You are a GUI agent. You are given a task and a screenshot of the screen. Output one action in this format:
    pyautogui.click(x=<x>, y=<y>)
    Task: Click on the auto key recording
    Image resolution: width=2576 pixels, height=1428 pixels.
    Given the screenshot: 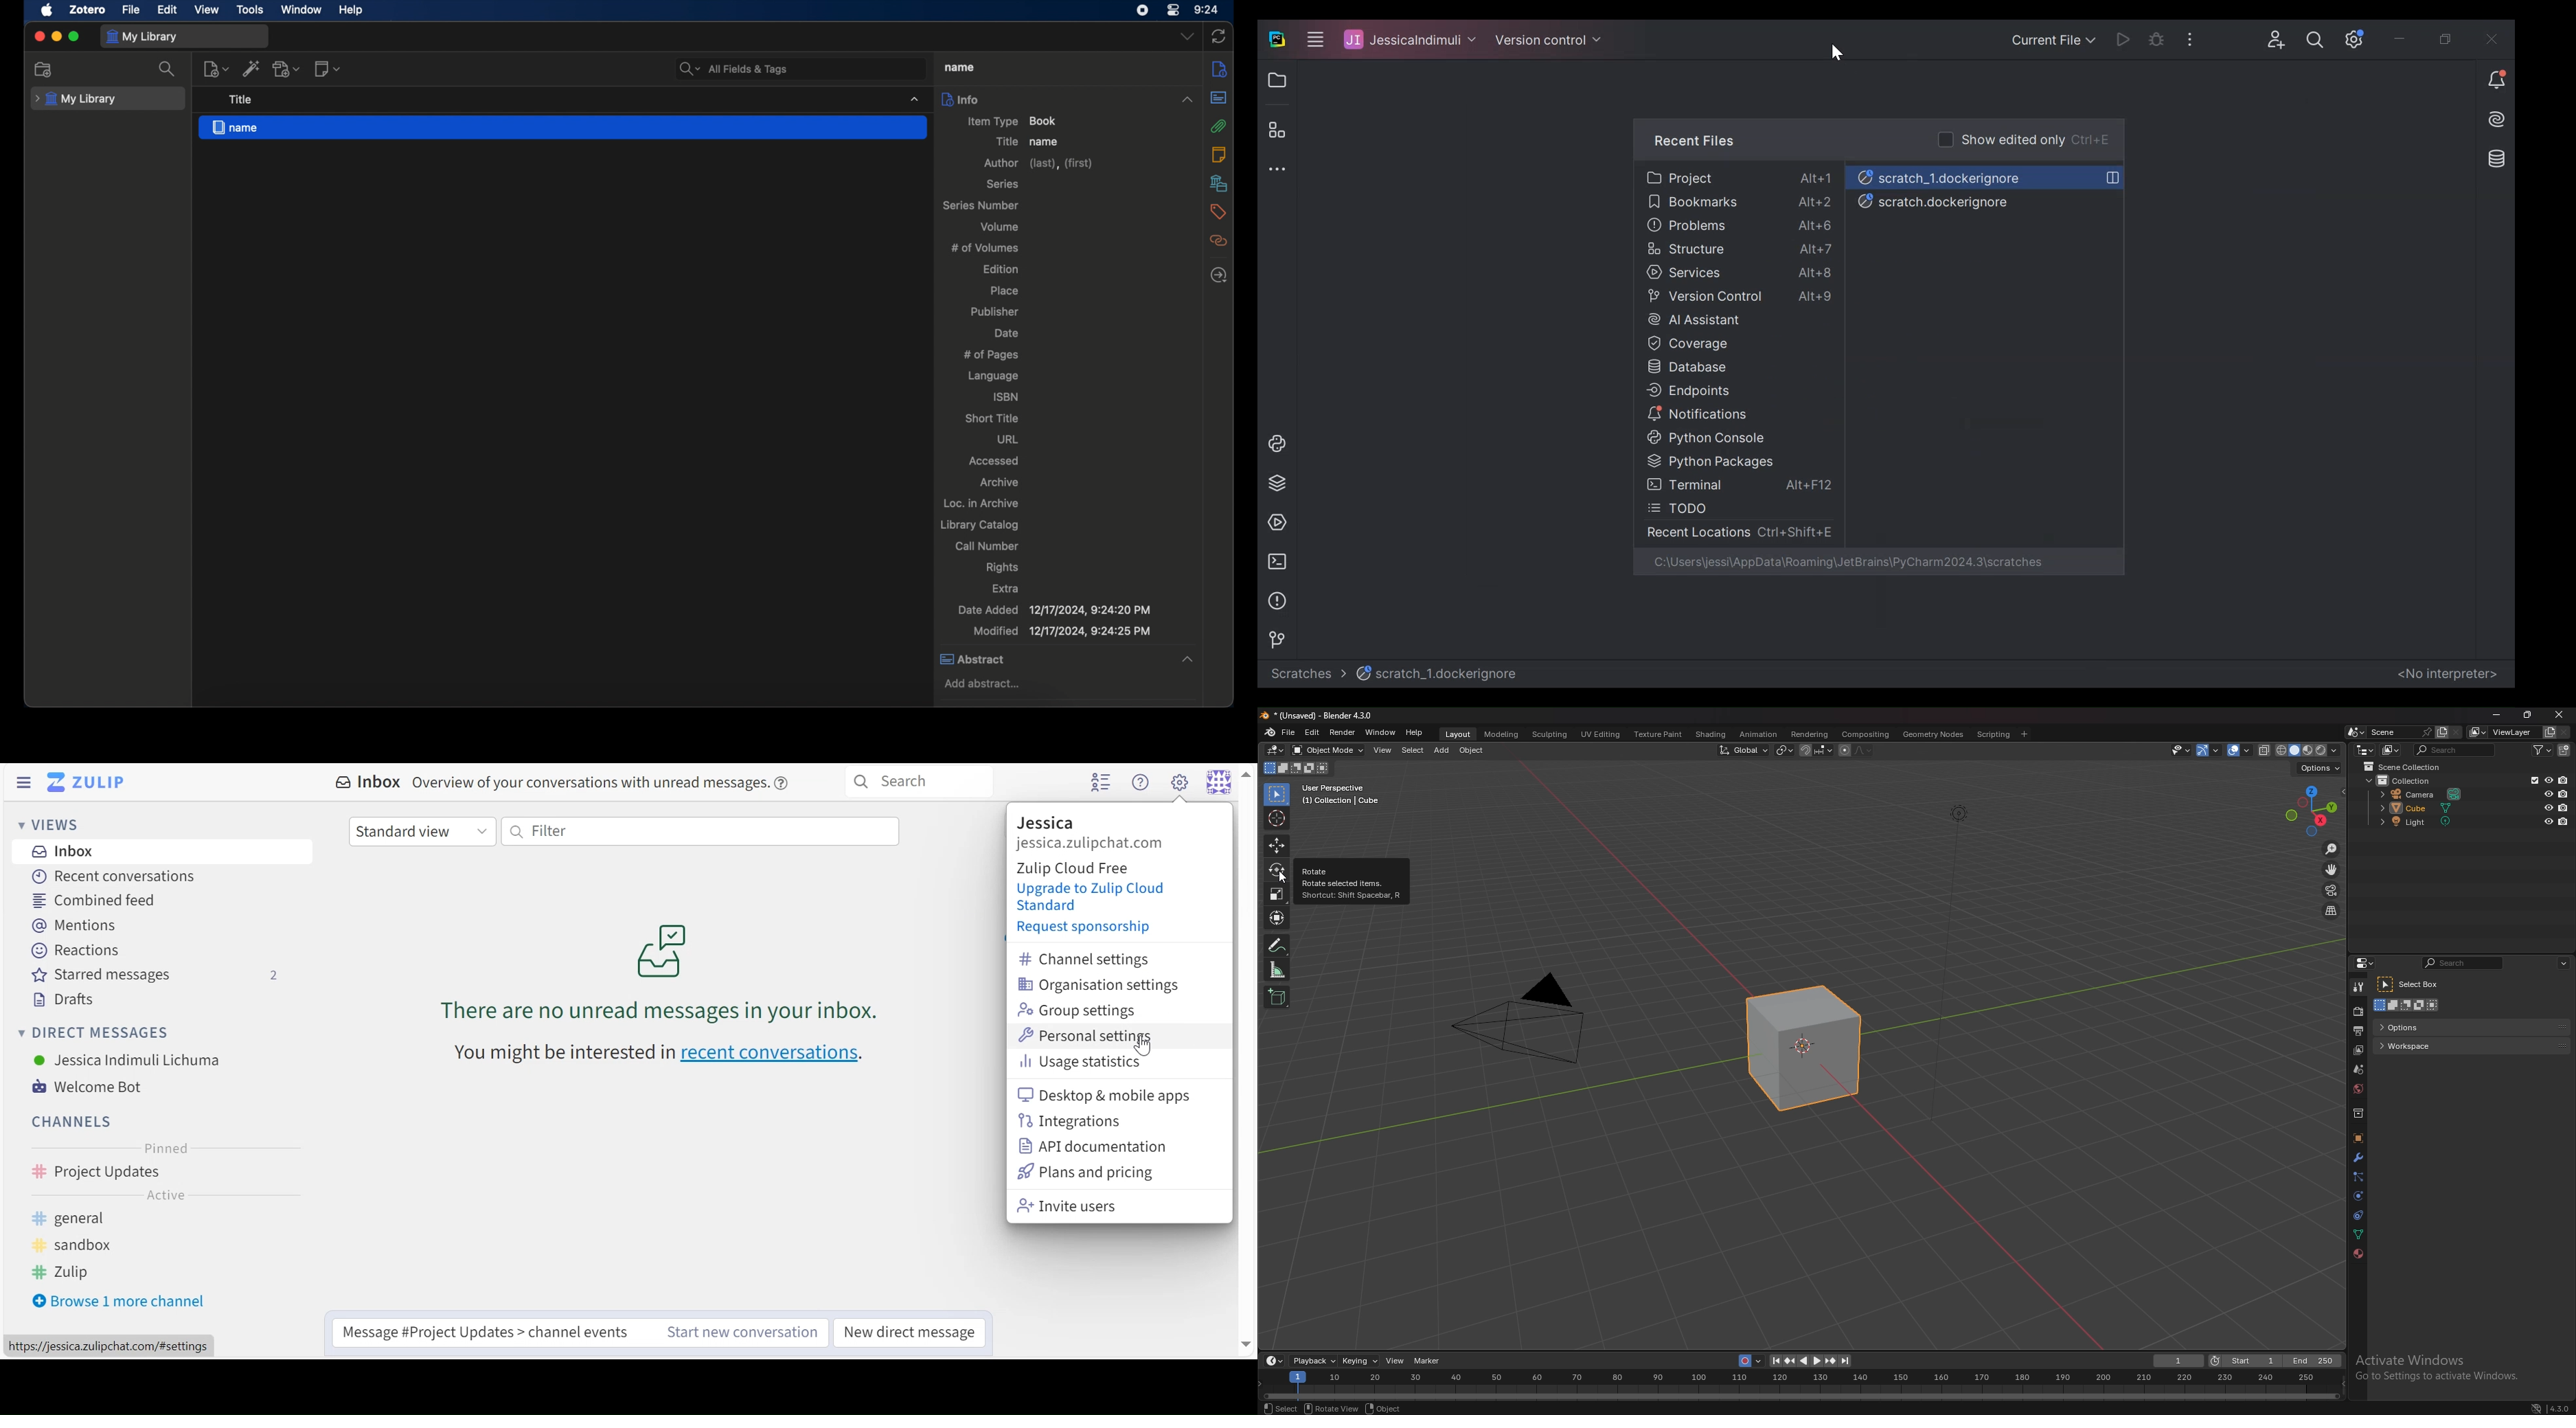 What is the action you would take?
    pyautogui.click(x=1752, y=1361)
    